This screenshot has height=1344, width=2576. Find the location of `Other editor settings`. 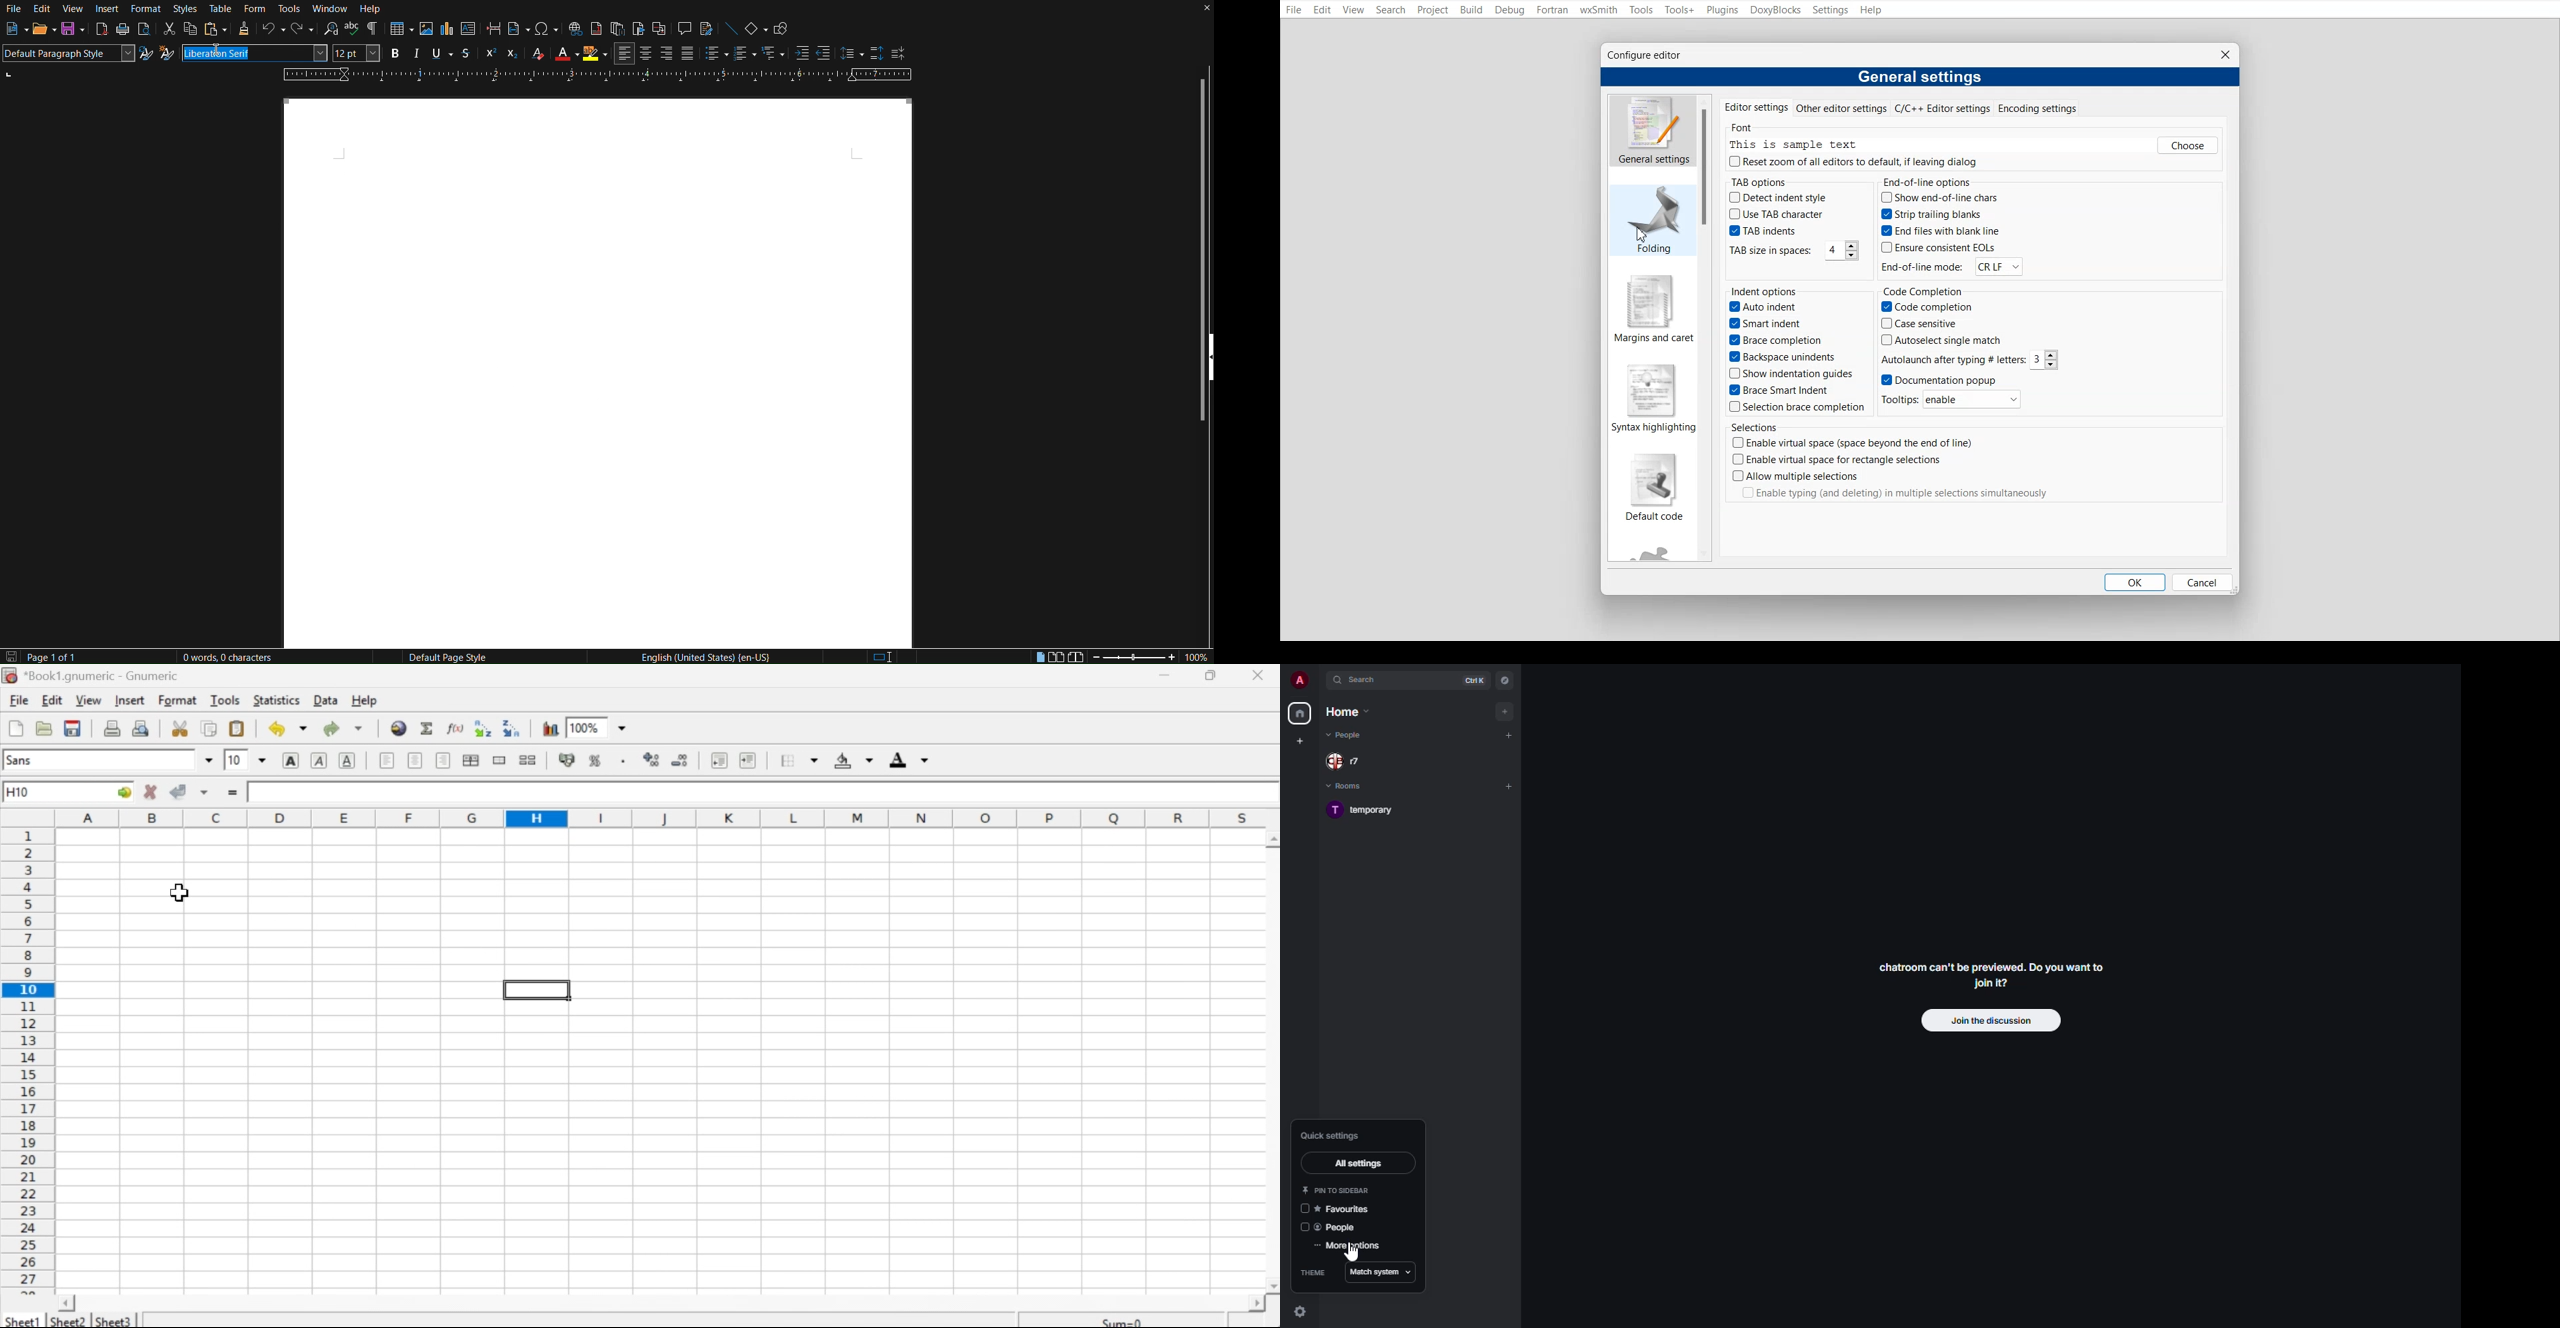

Other editor settings is located at coordinates (1841, 107).